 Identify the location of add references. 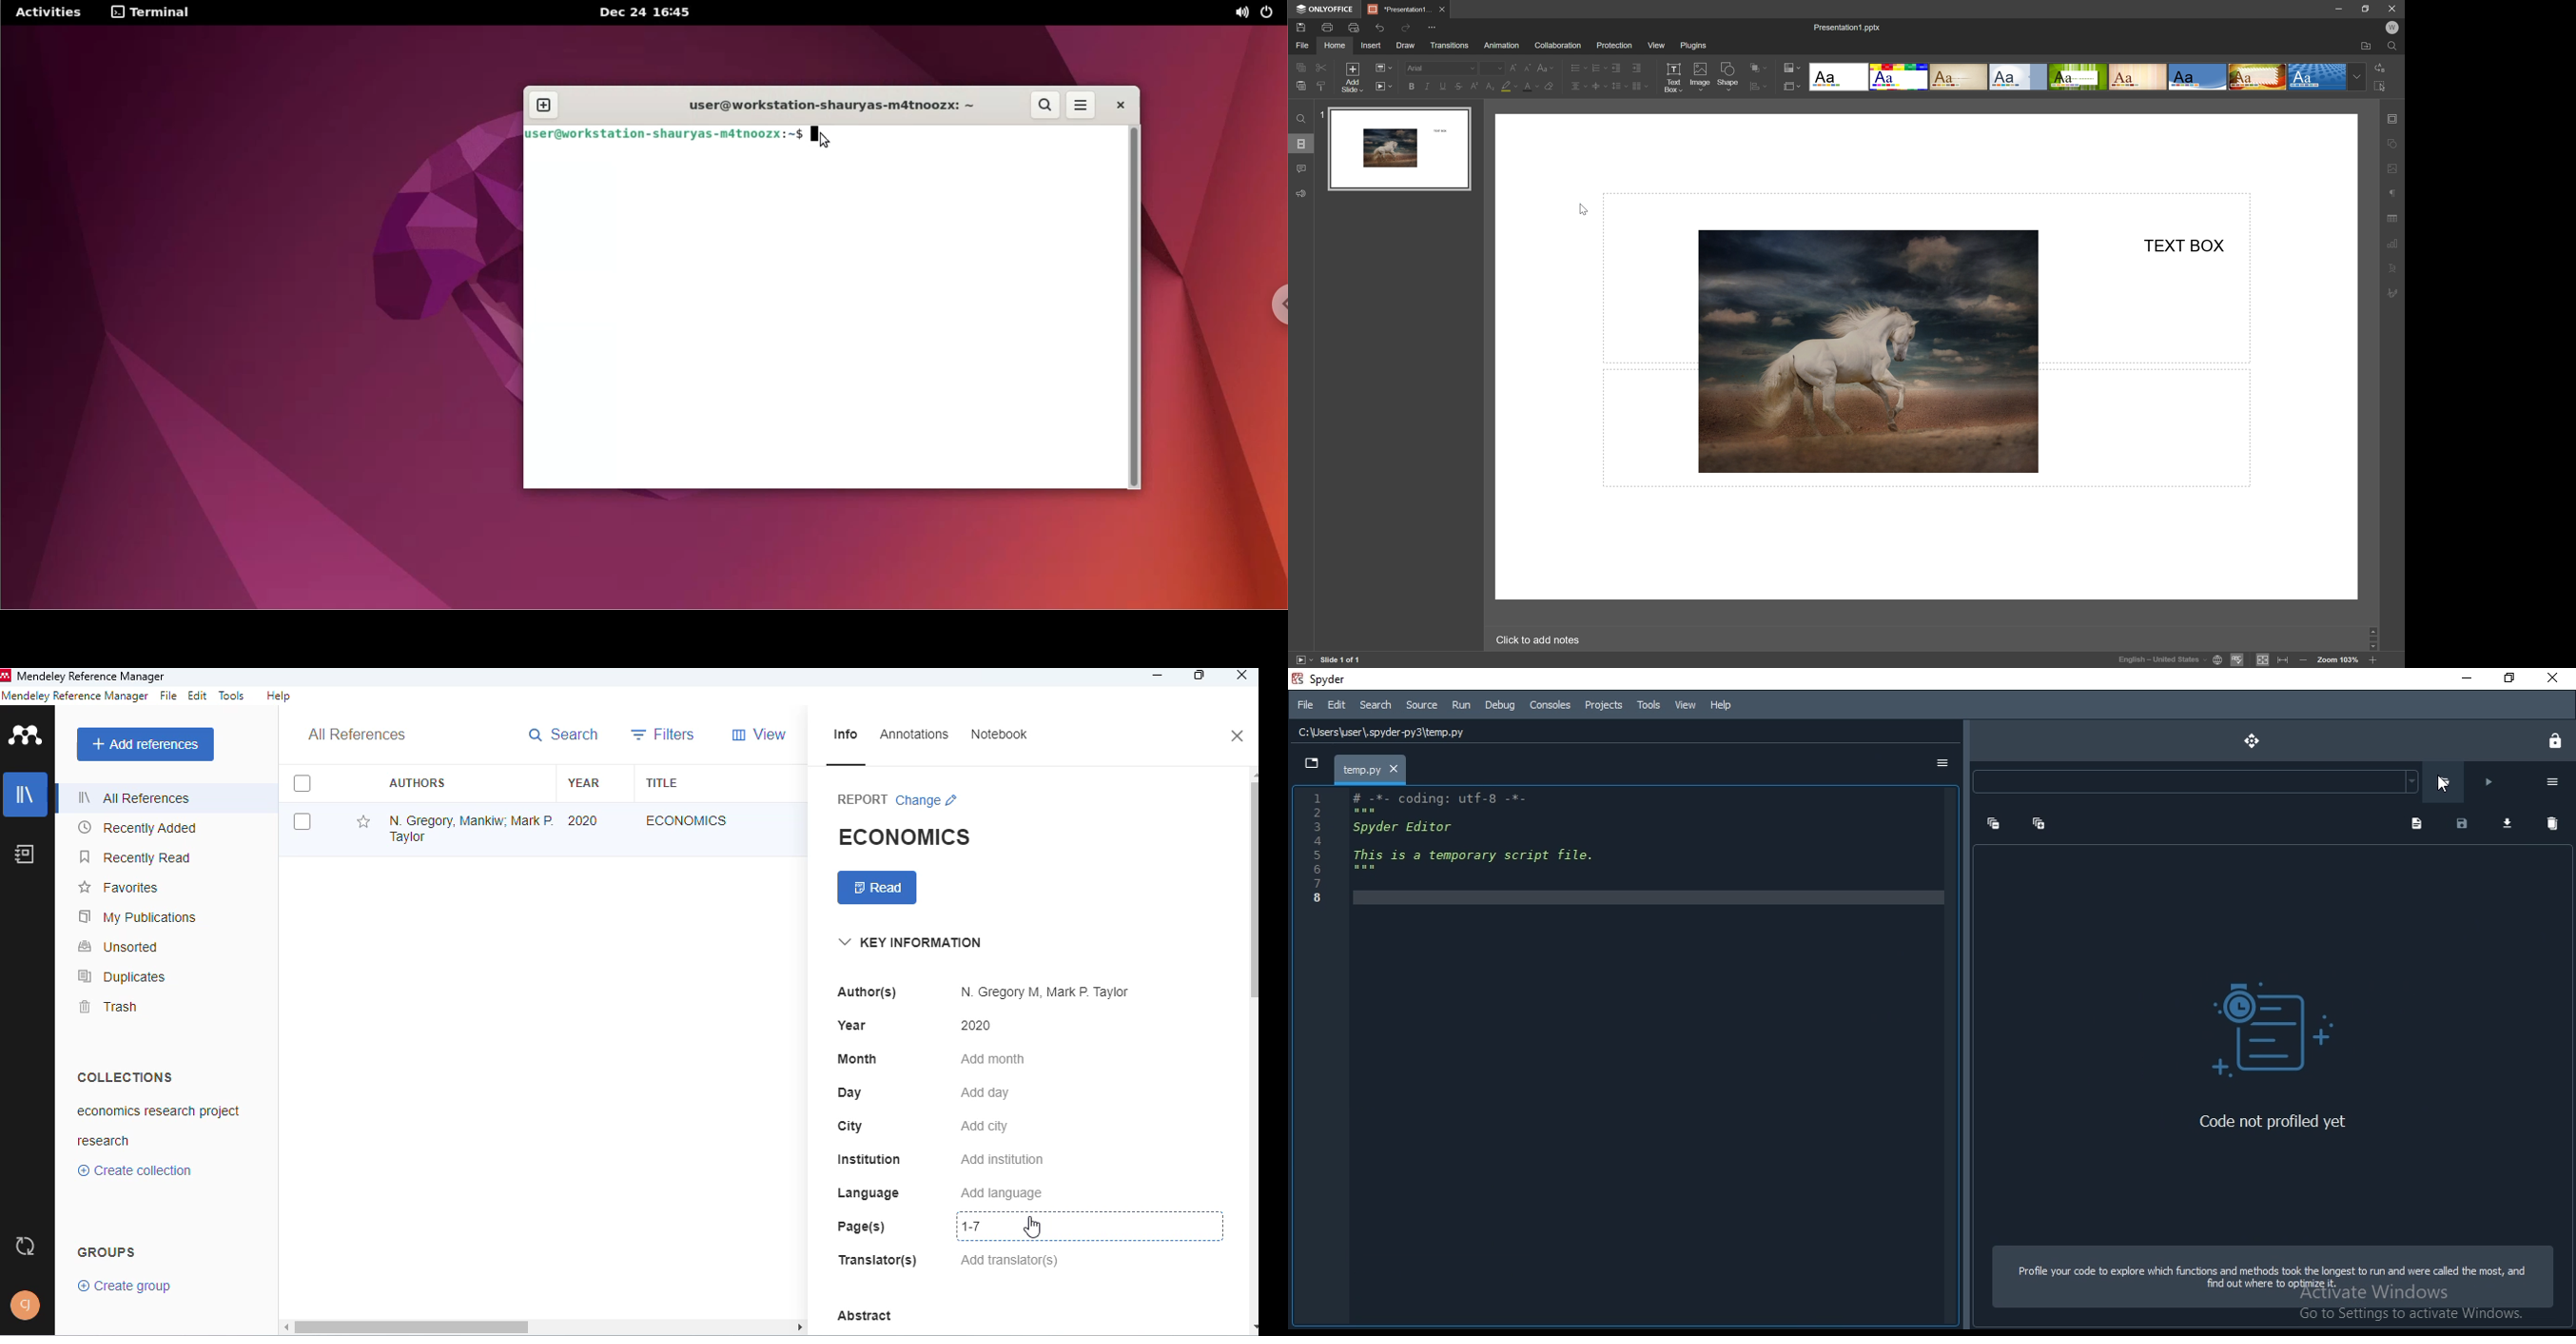
(147, 744).